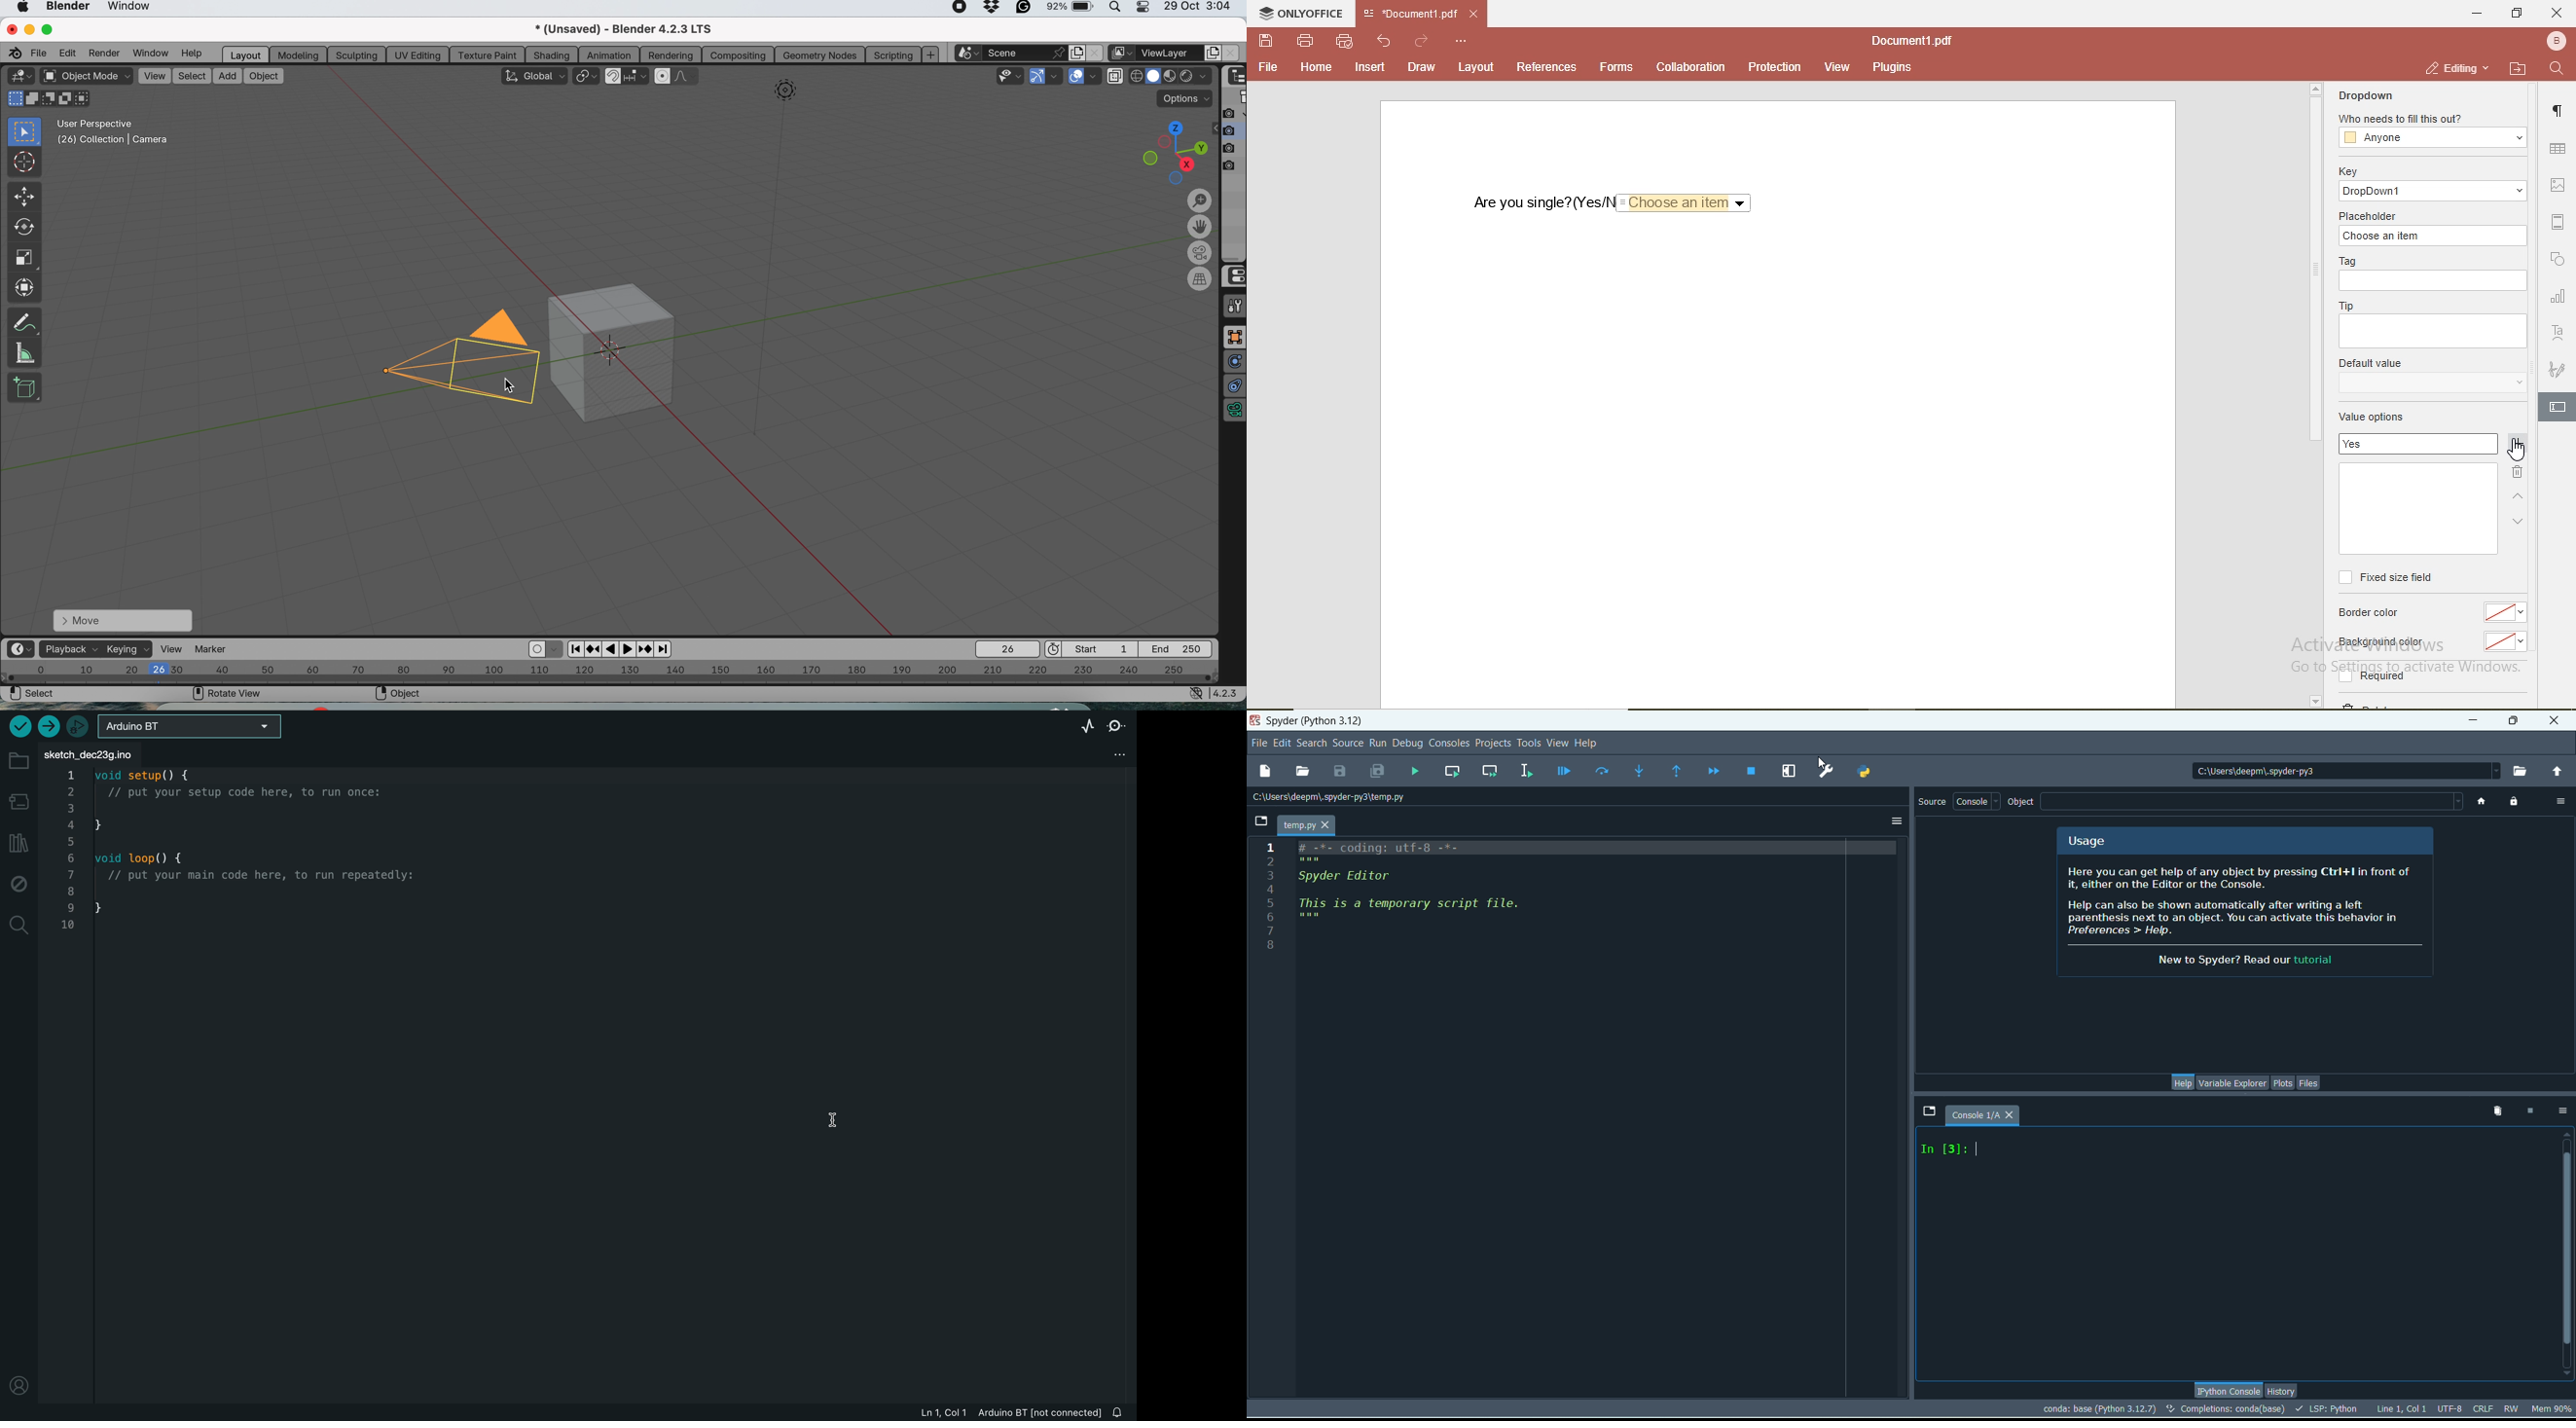 Image resolution: width=2576 pixels, height=1428 pixels. What do you see at coordinates (2562, 1109) in the screenshot?
I see `options` at bounding box center [2562, 1109].